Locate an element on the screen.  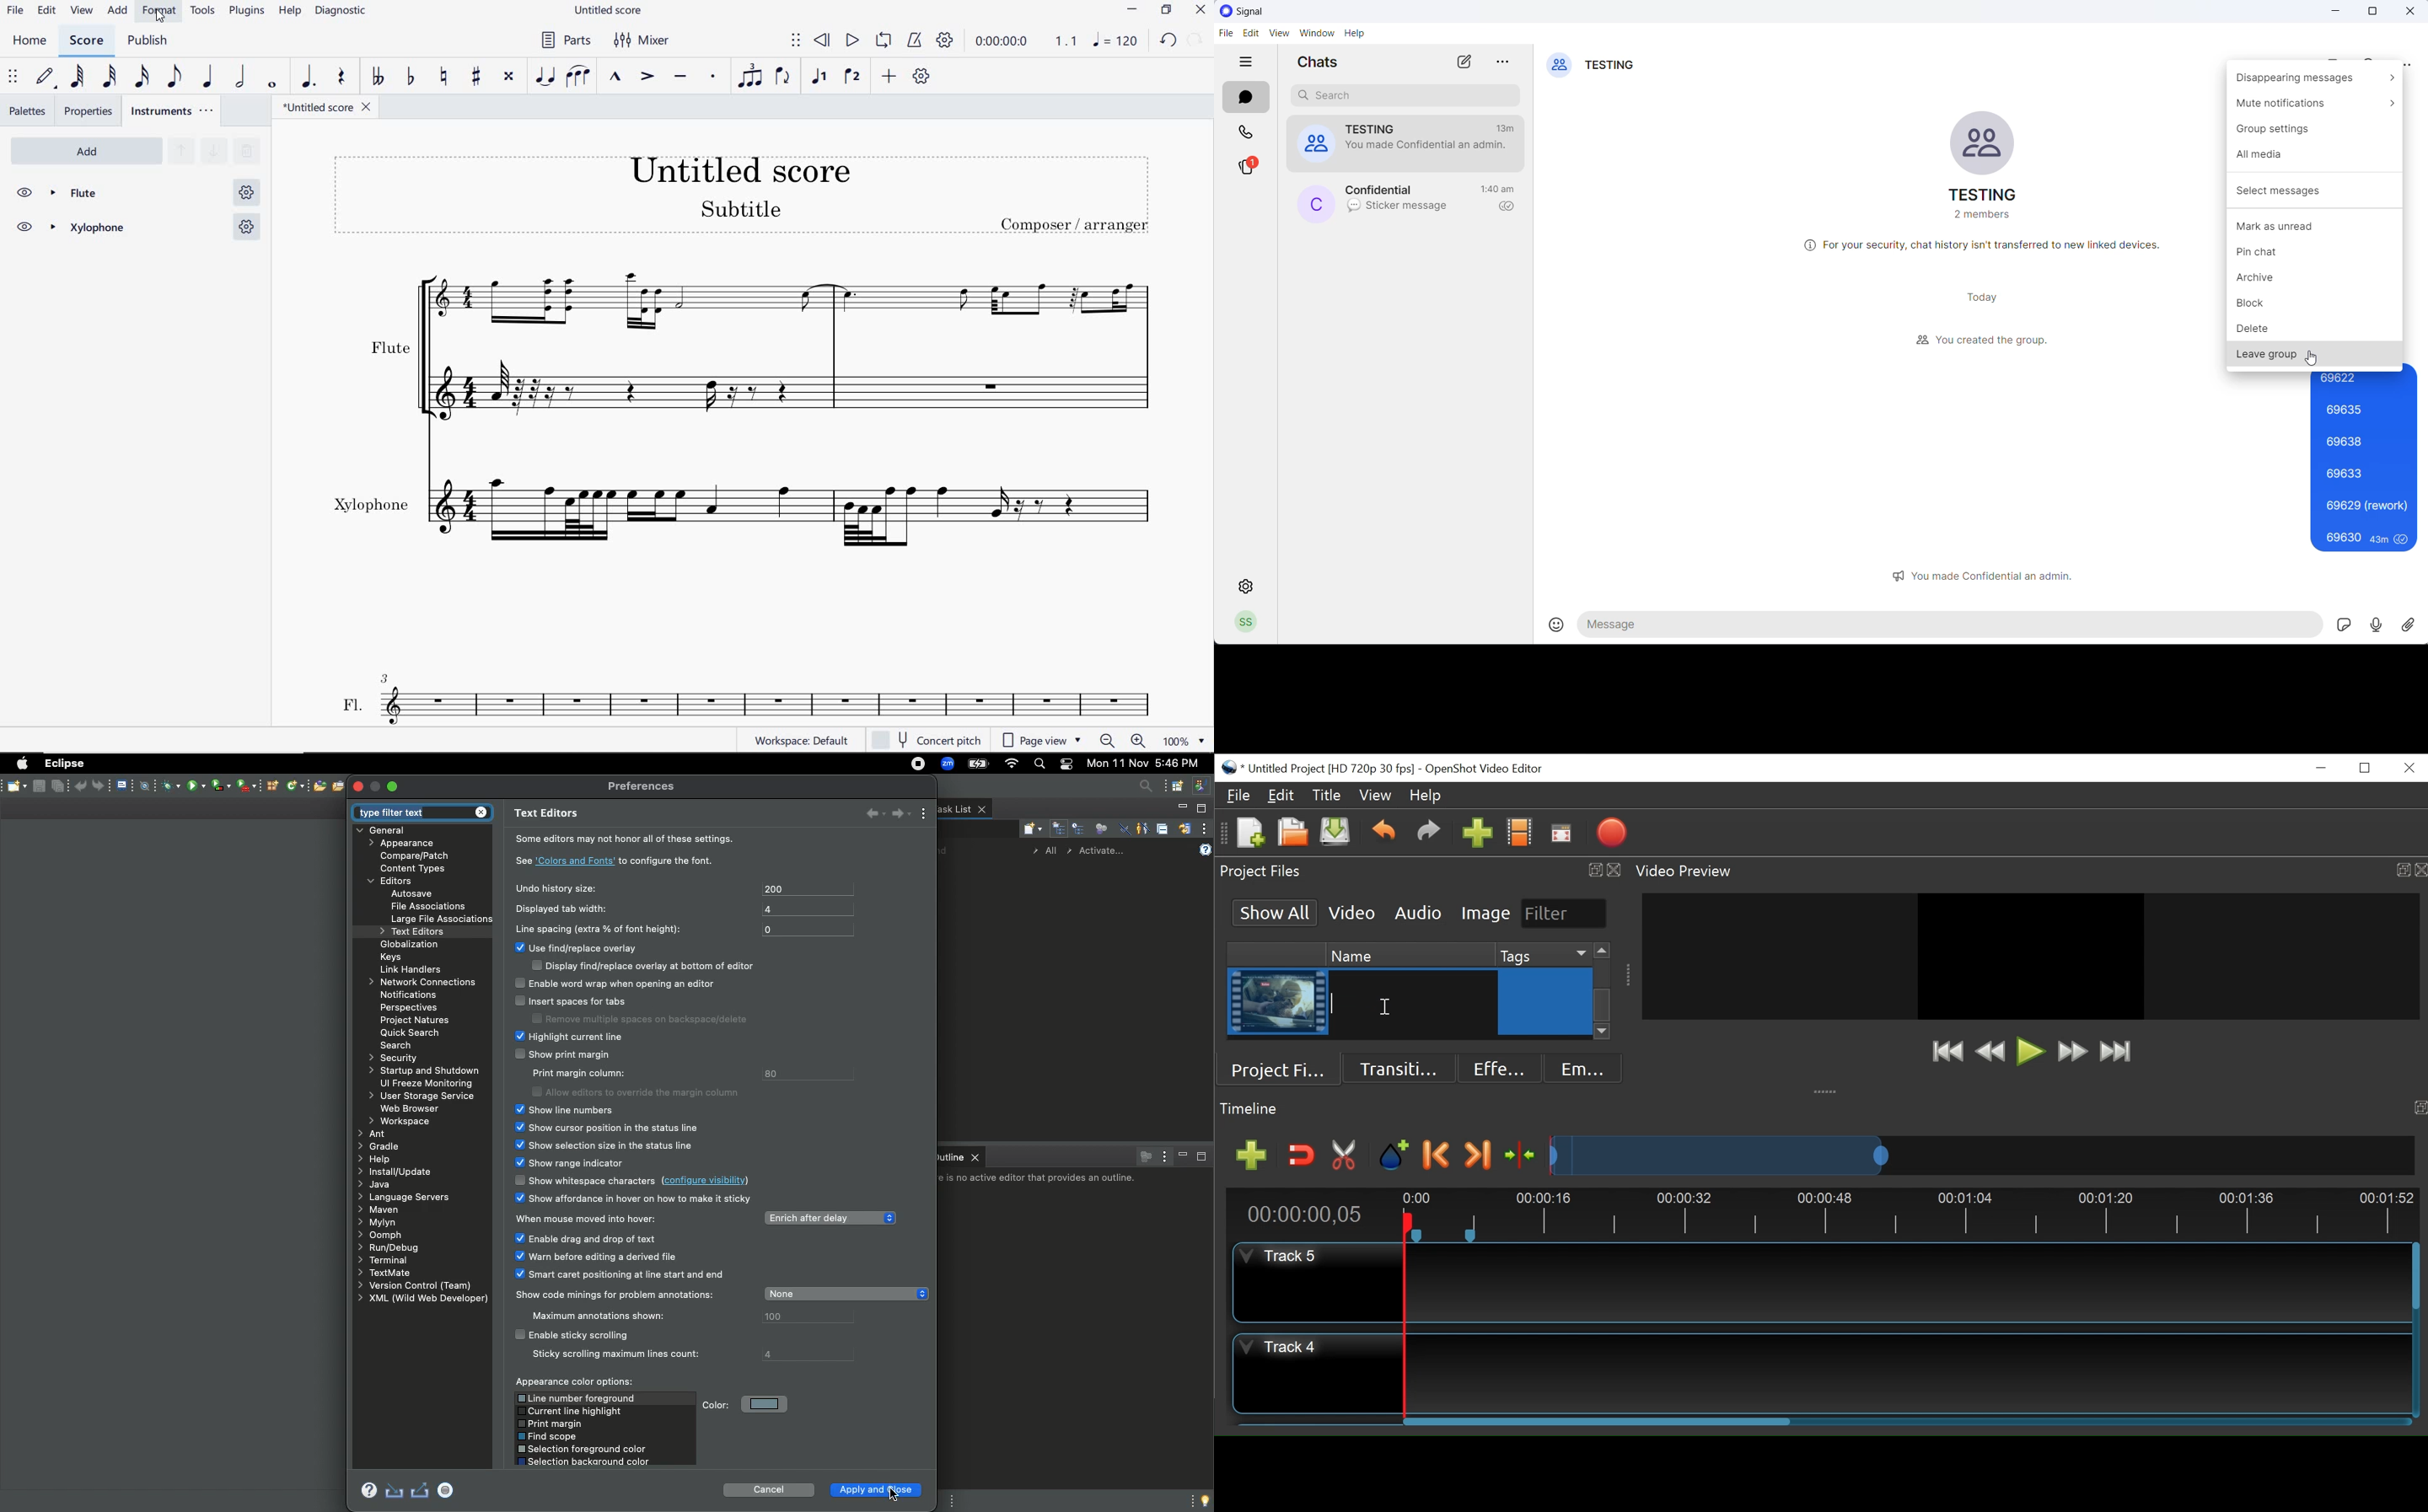
Track Header is located at coordinates (1283, 1257).